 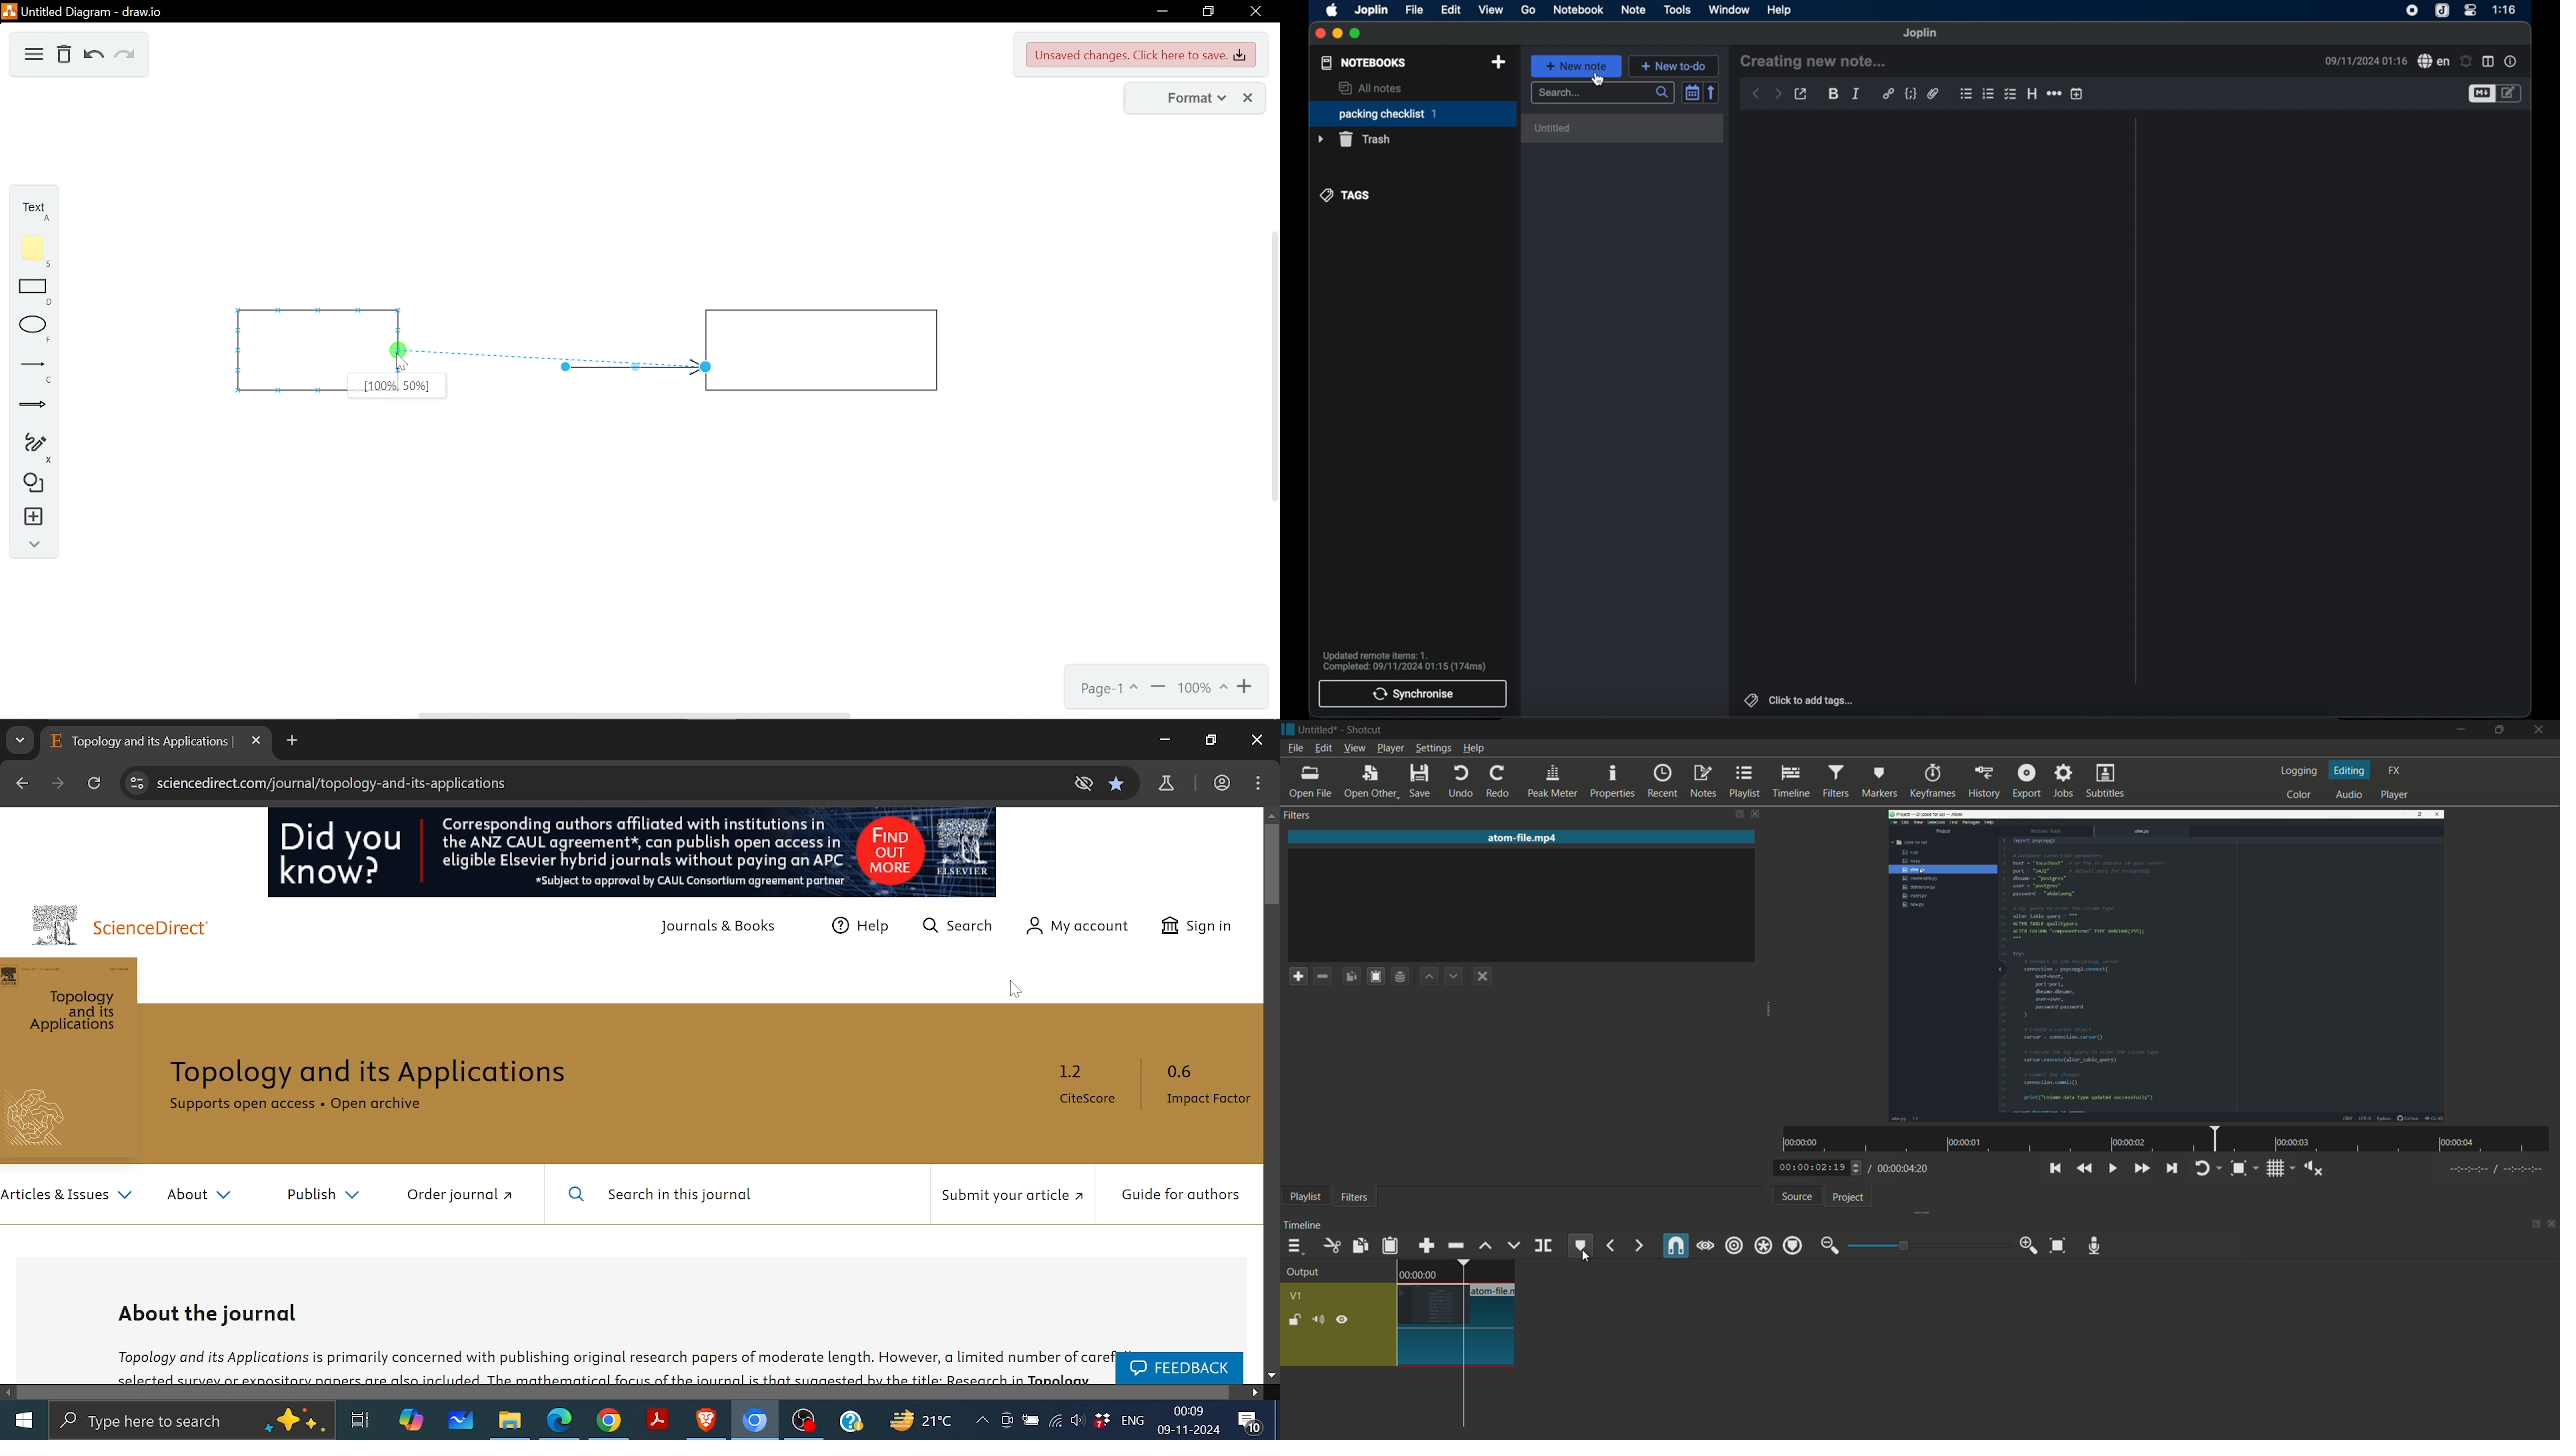 I want to click on italic, so click(x=1855, y=93).